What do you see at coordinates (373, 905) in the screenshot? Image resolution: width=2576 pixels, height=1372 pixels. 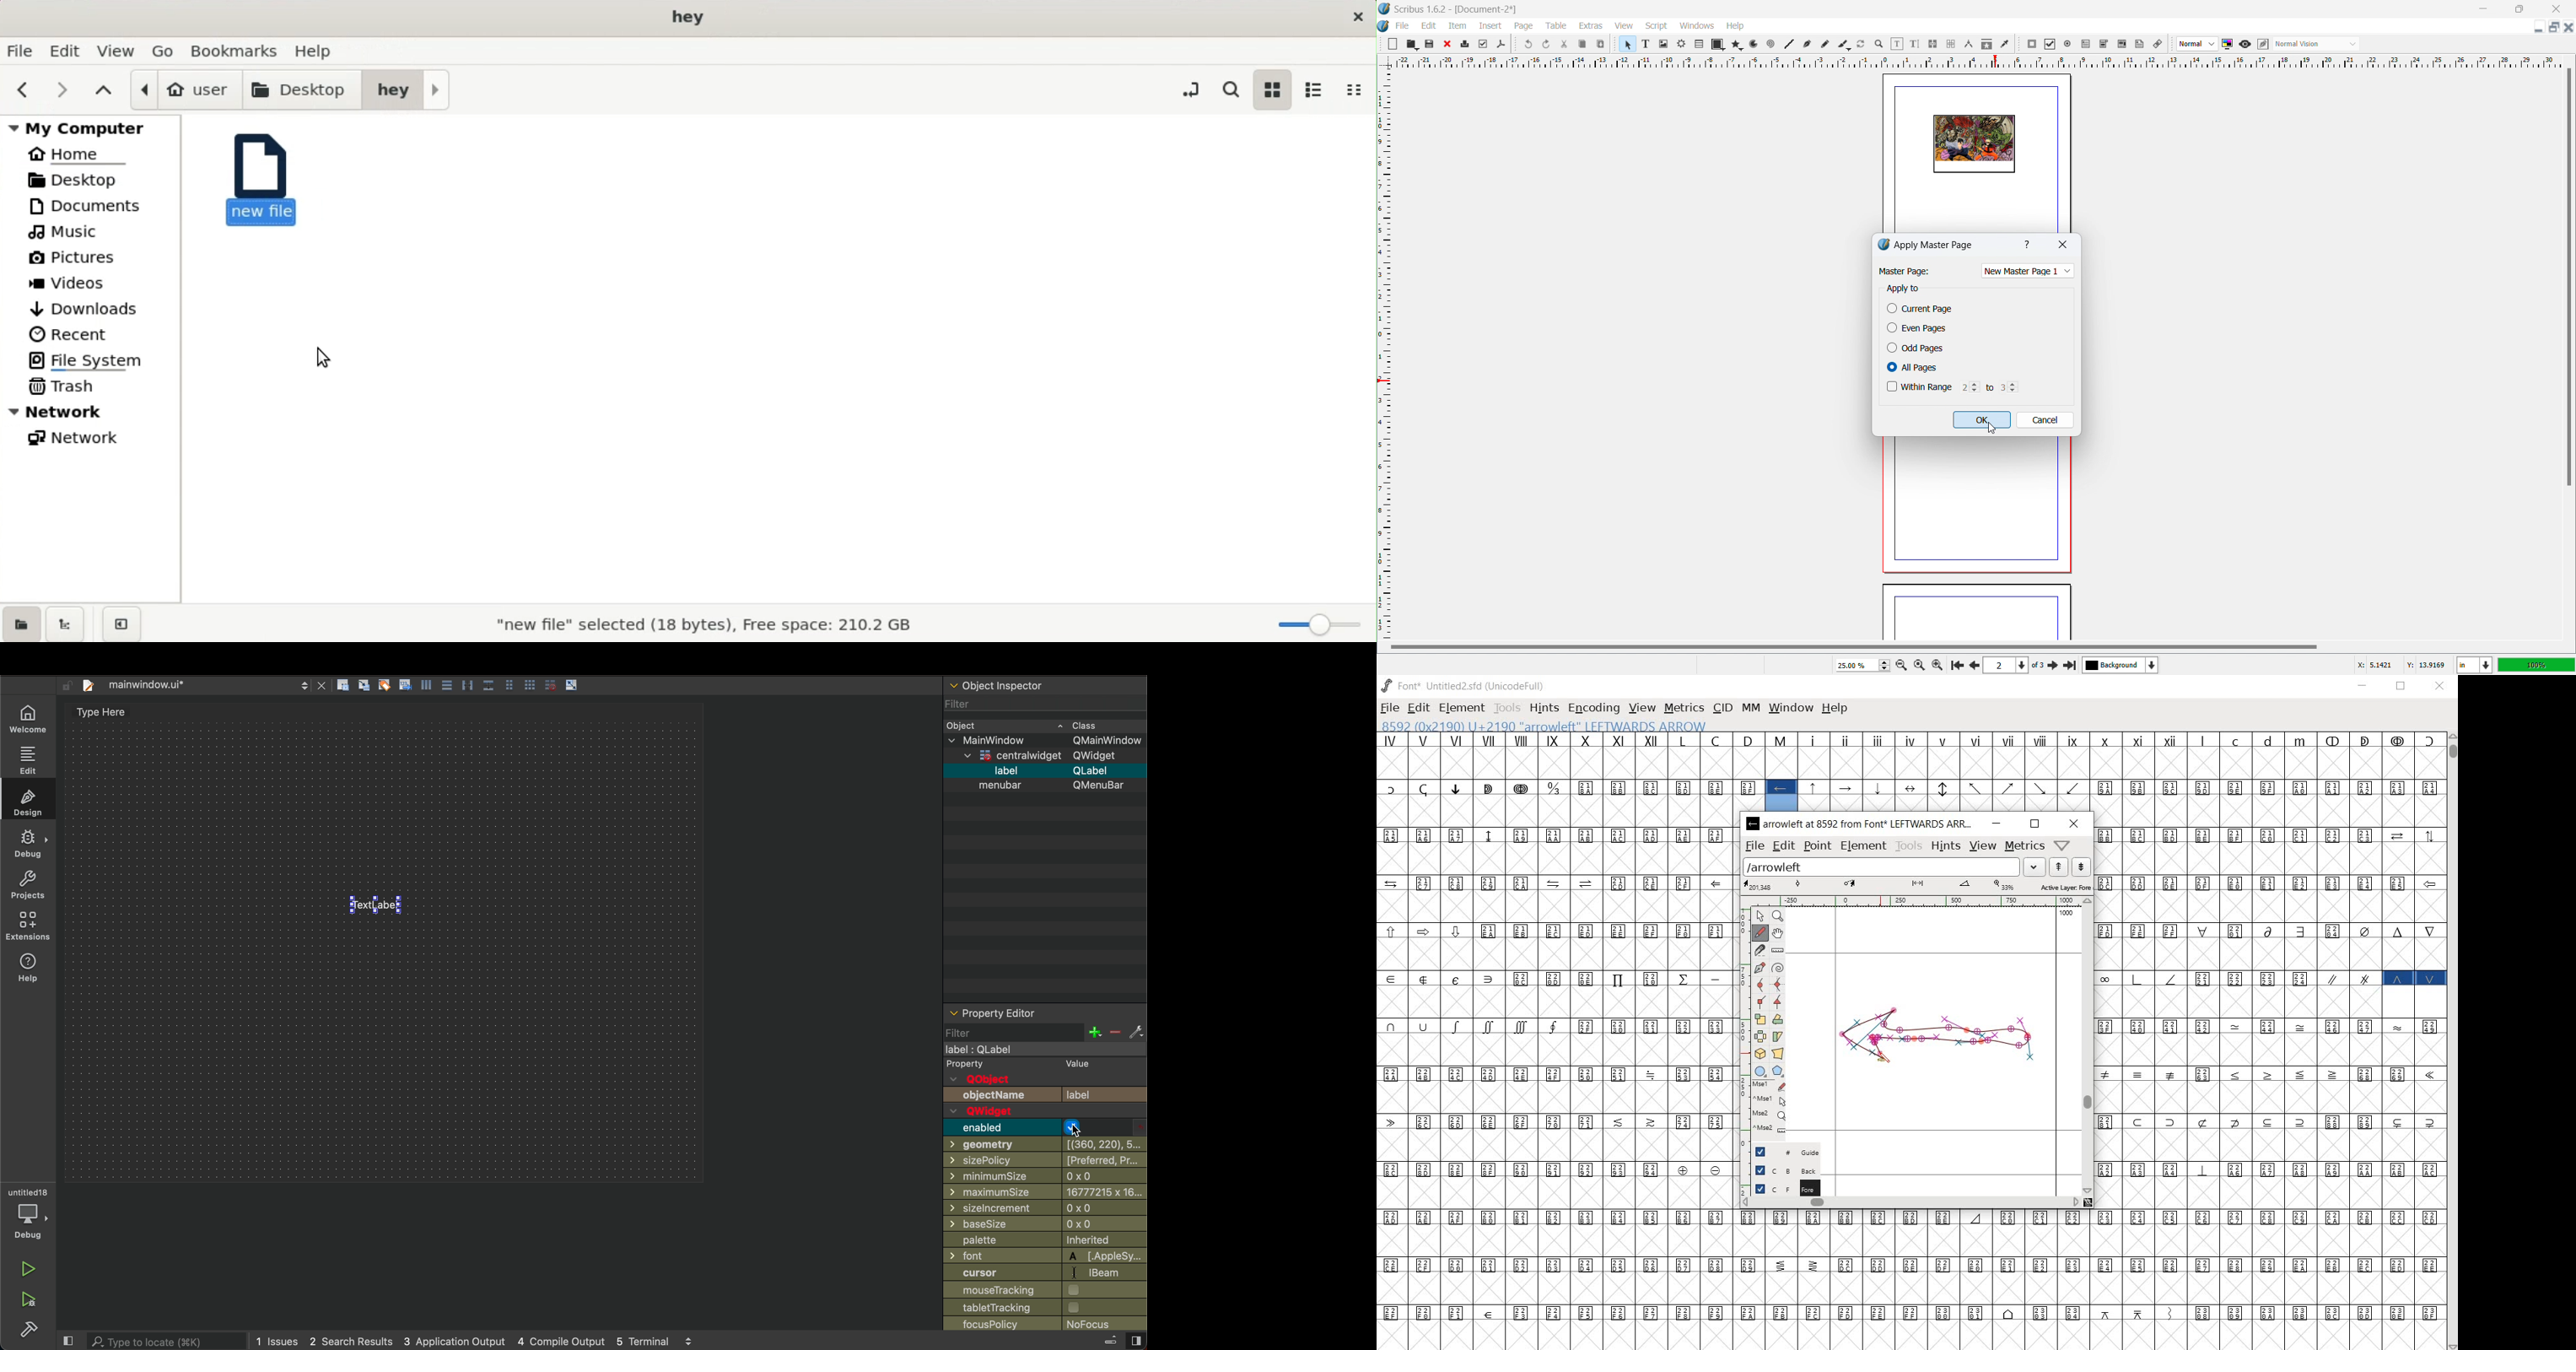 I see `text label` at bounding box center [373, 905].